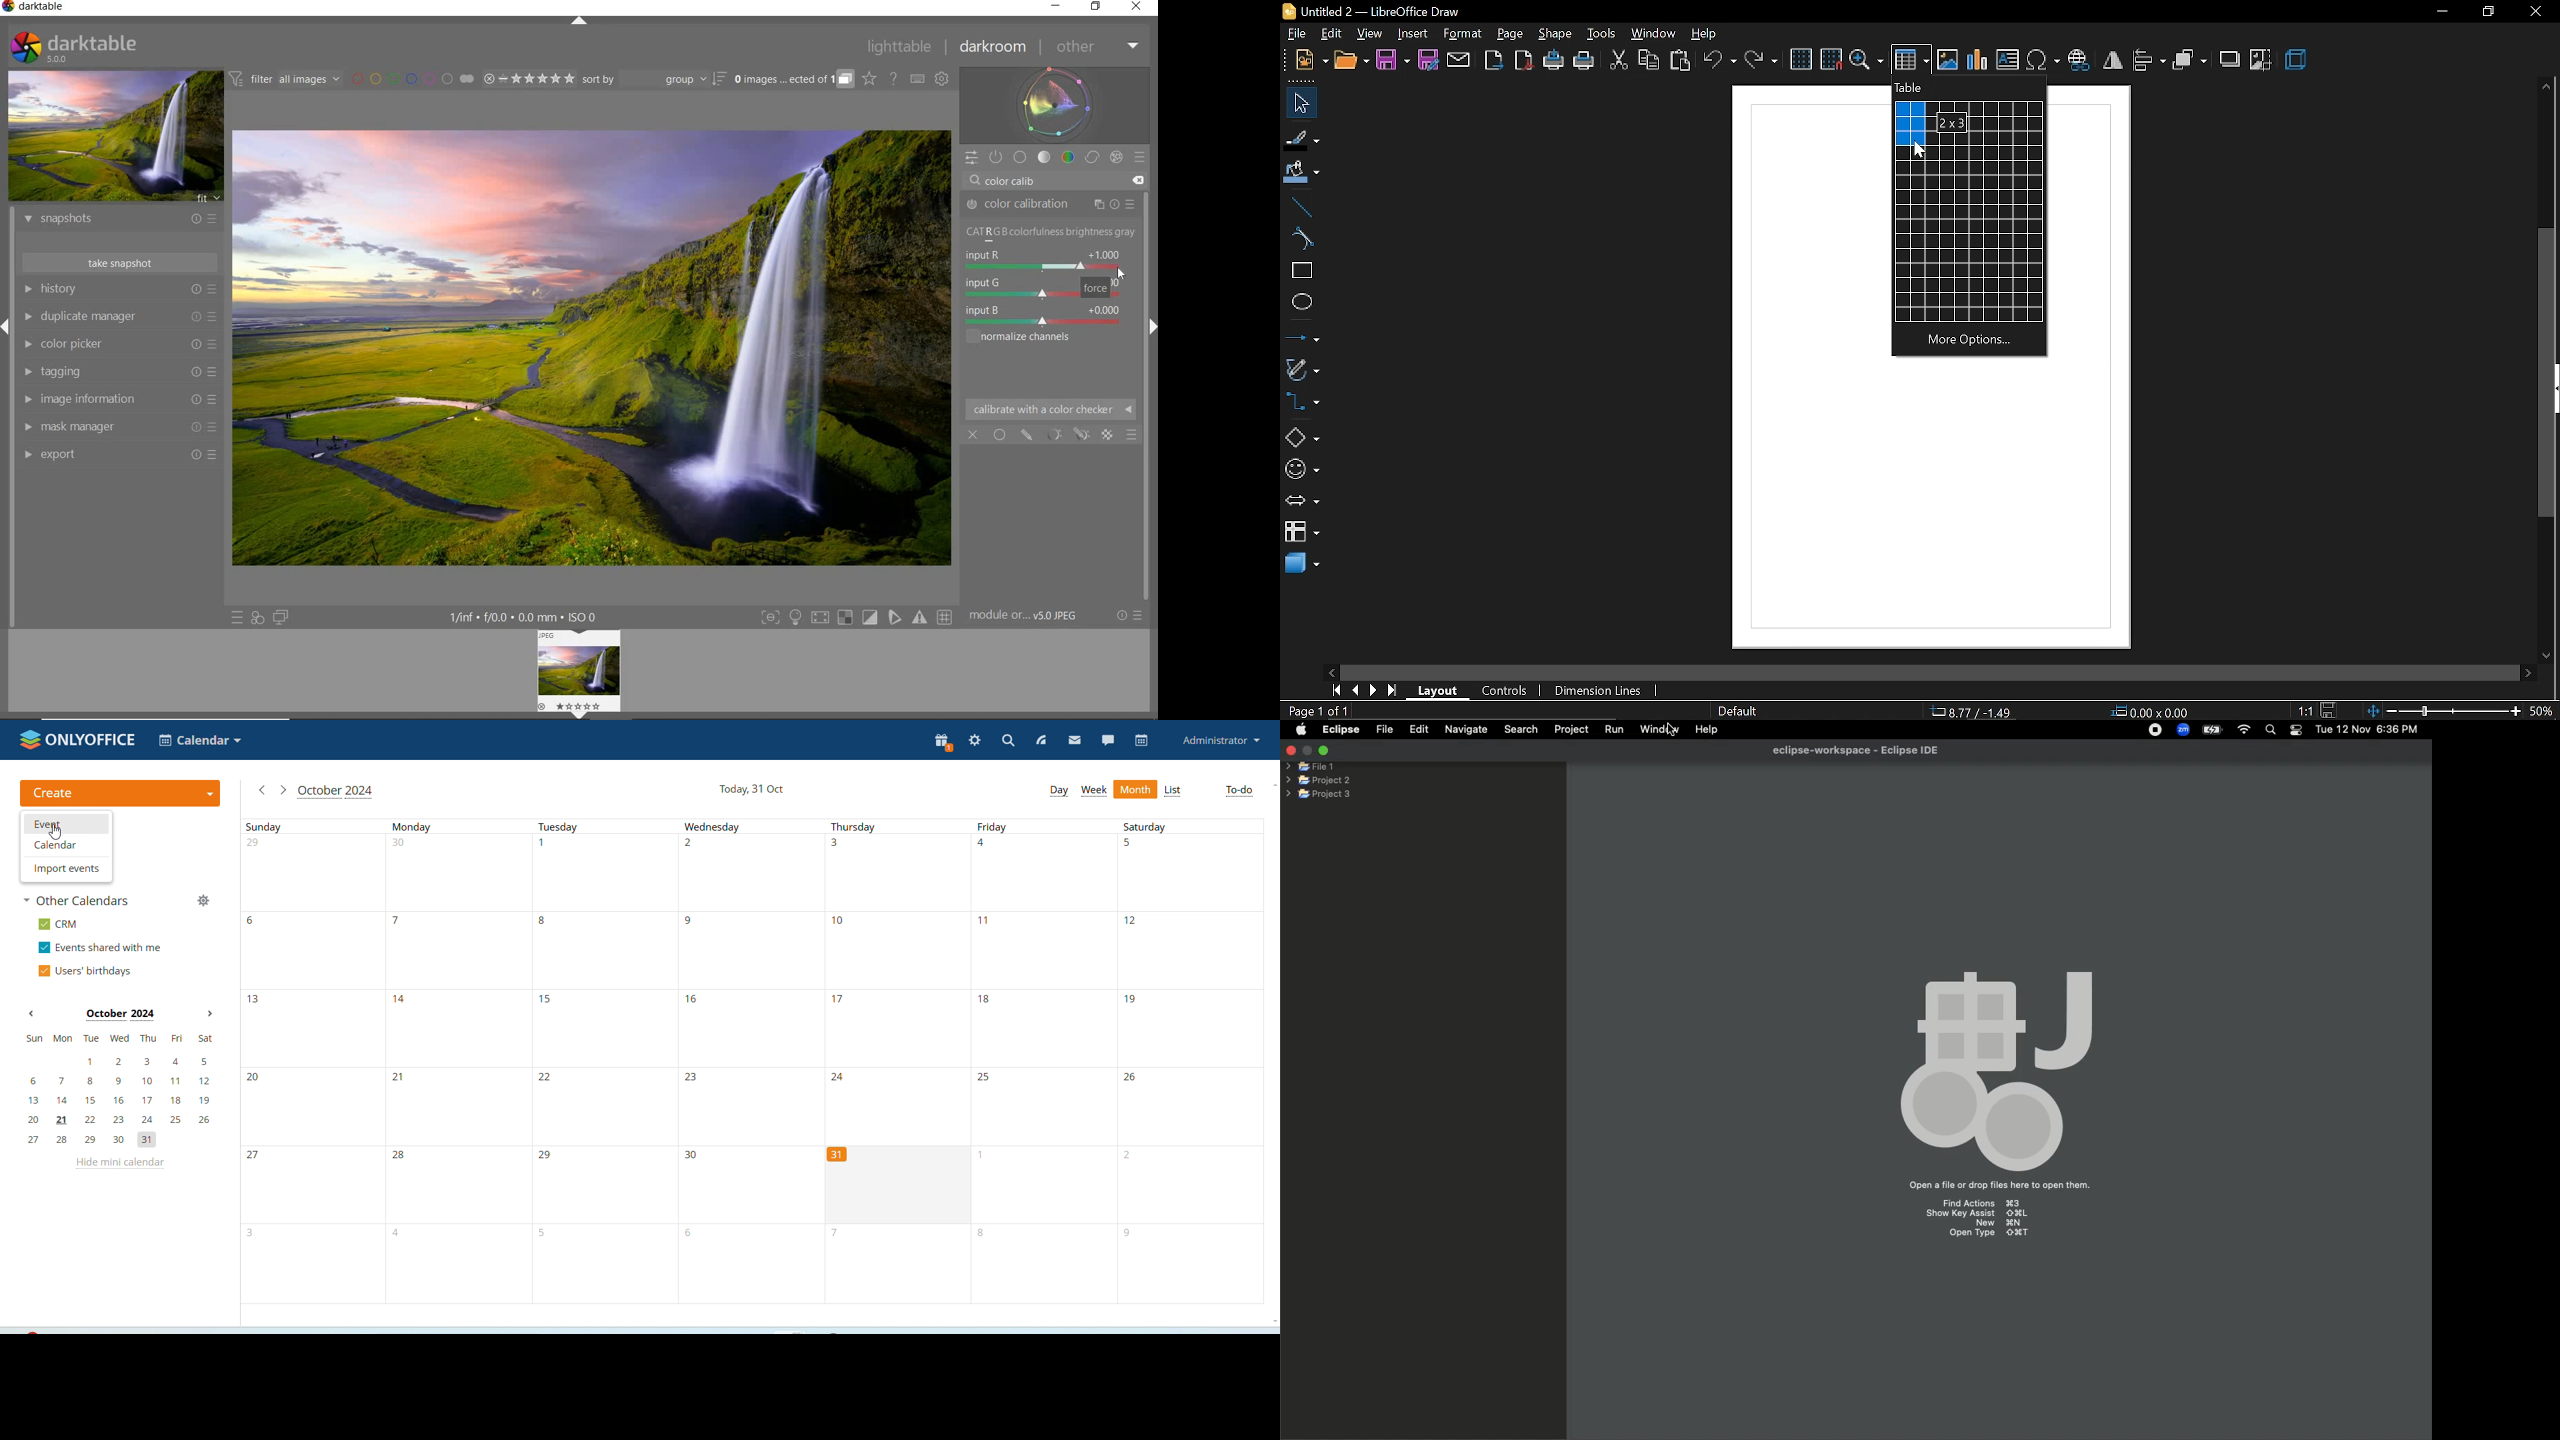  What do you see at coordinates (2190, 61) in the screenshot?
I see `arrange` at bounding box center [2190, 61].